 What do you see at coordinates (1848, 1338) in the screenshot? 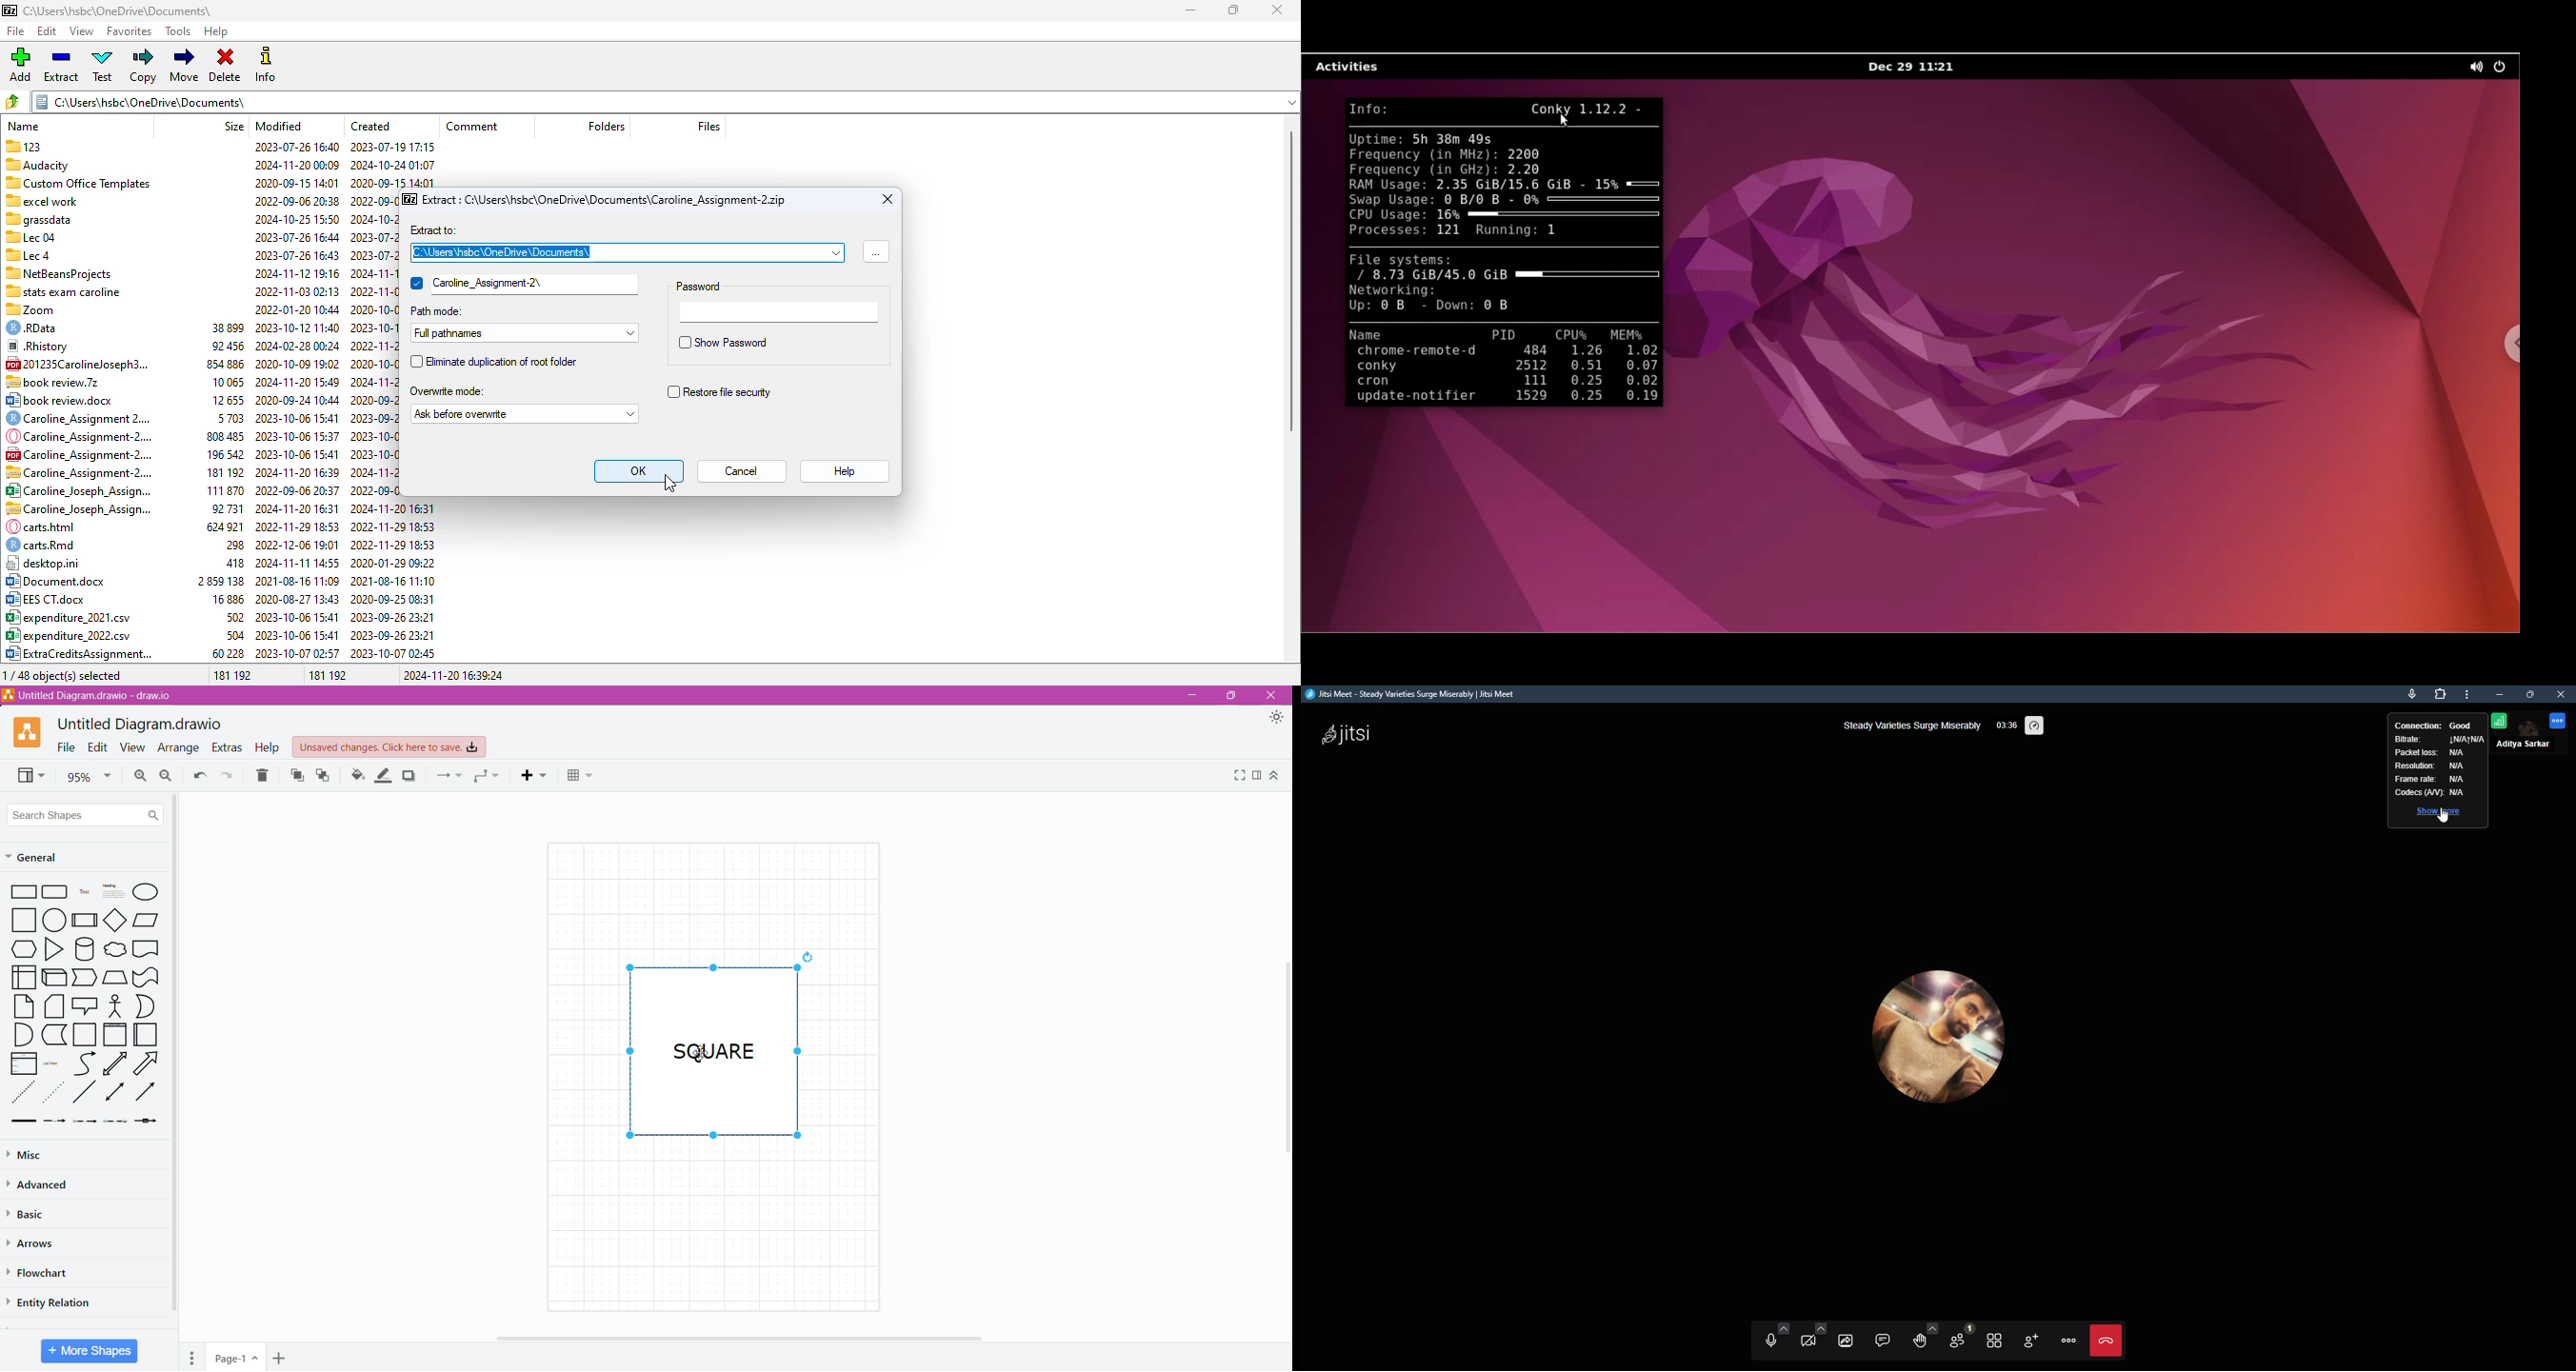
I see `start screen sharing` at bounding box center [1848, 1338].